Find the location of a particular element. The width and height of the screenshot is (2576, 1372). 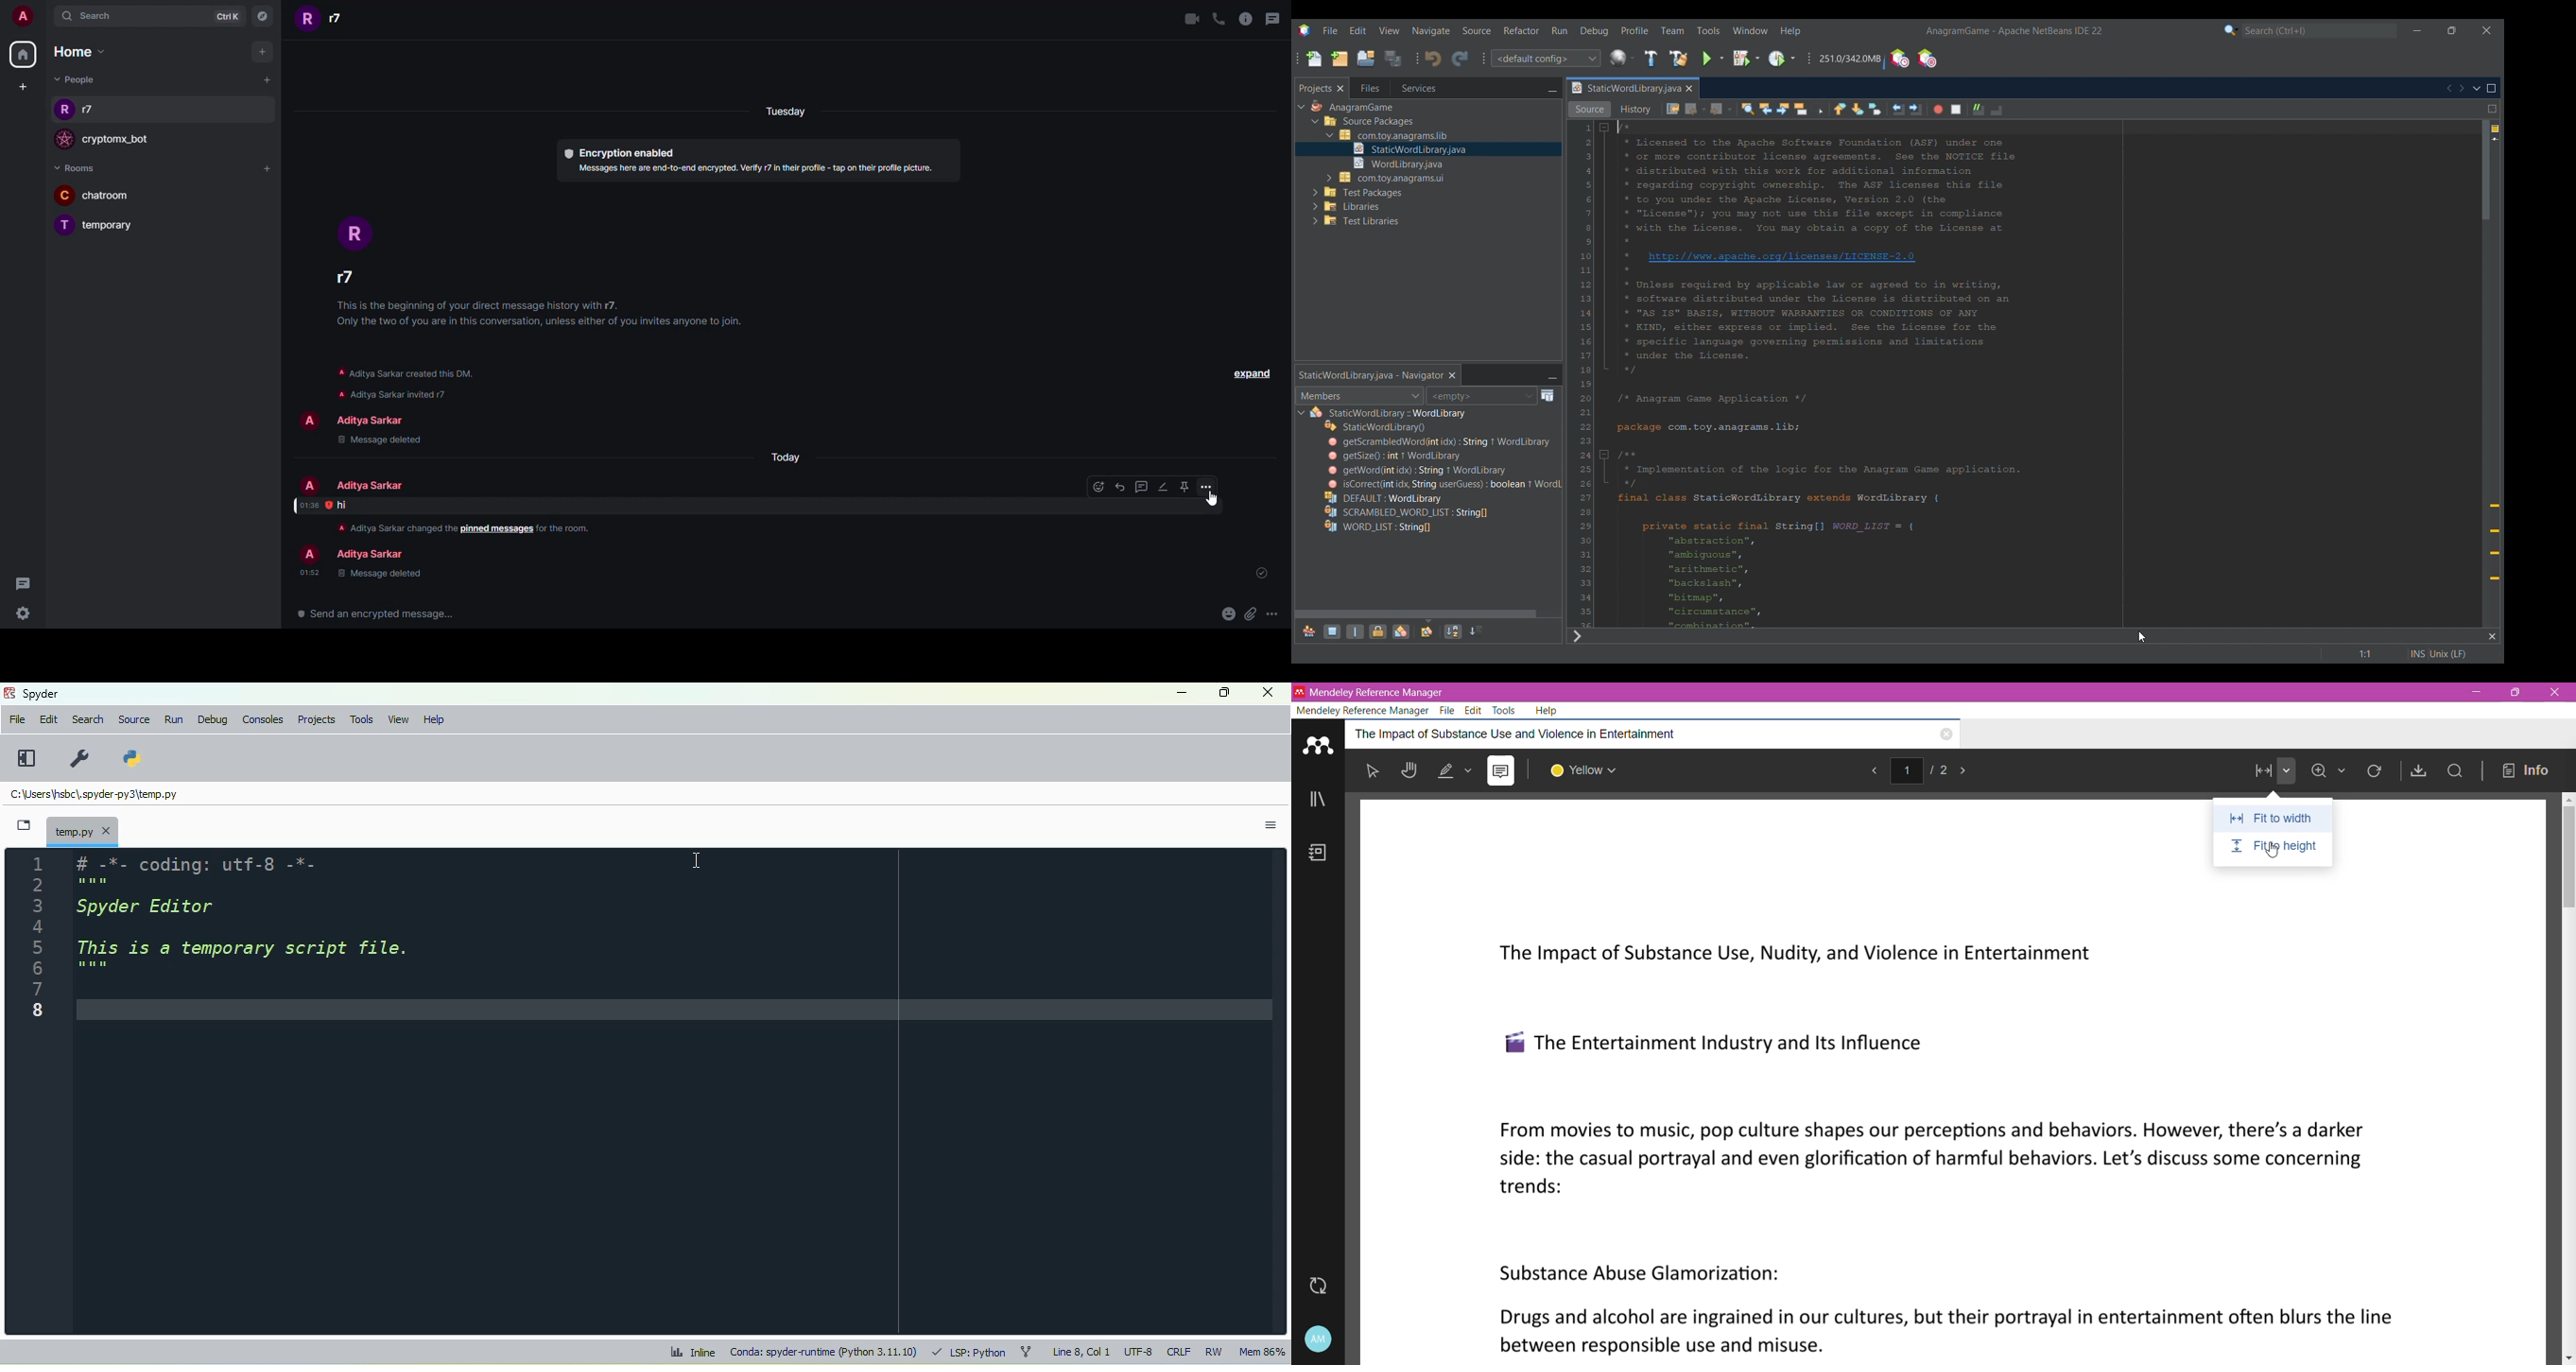

info is located at coordinates (1245, 19).